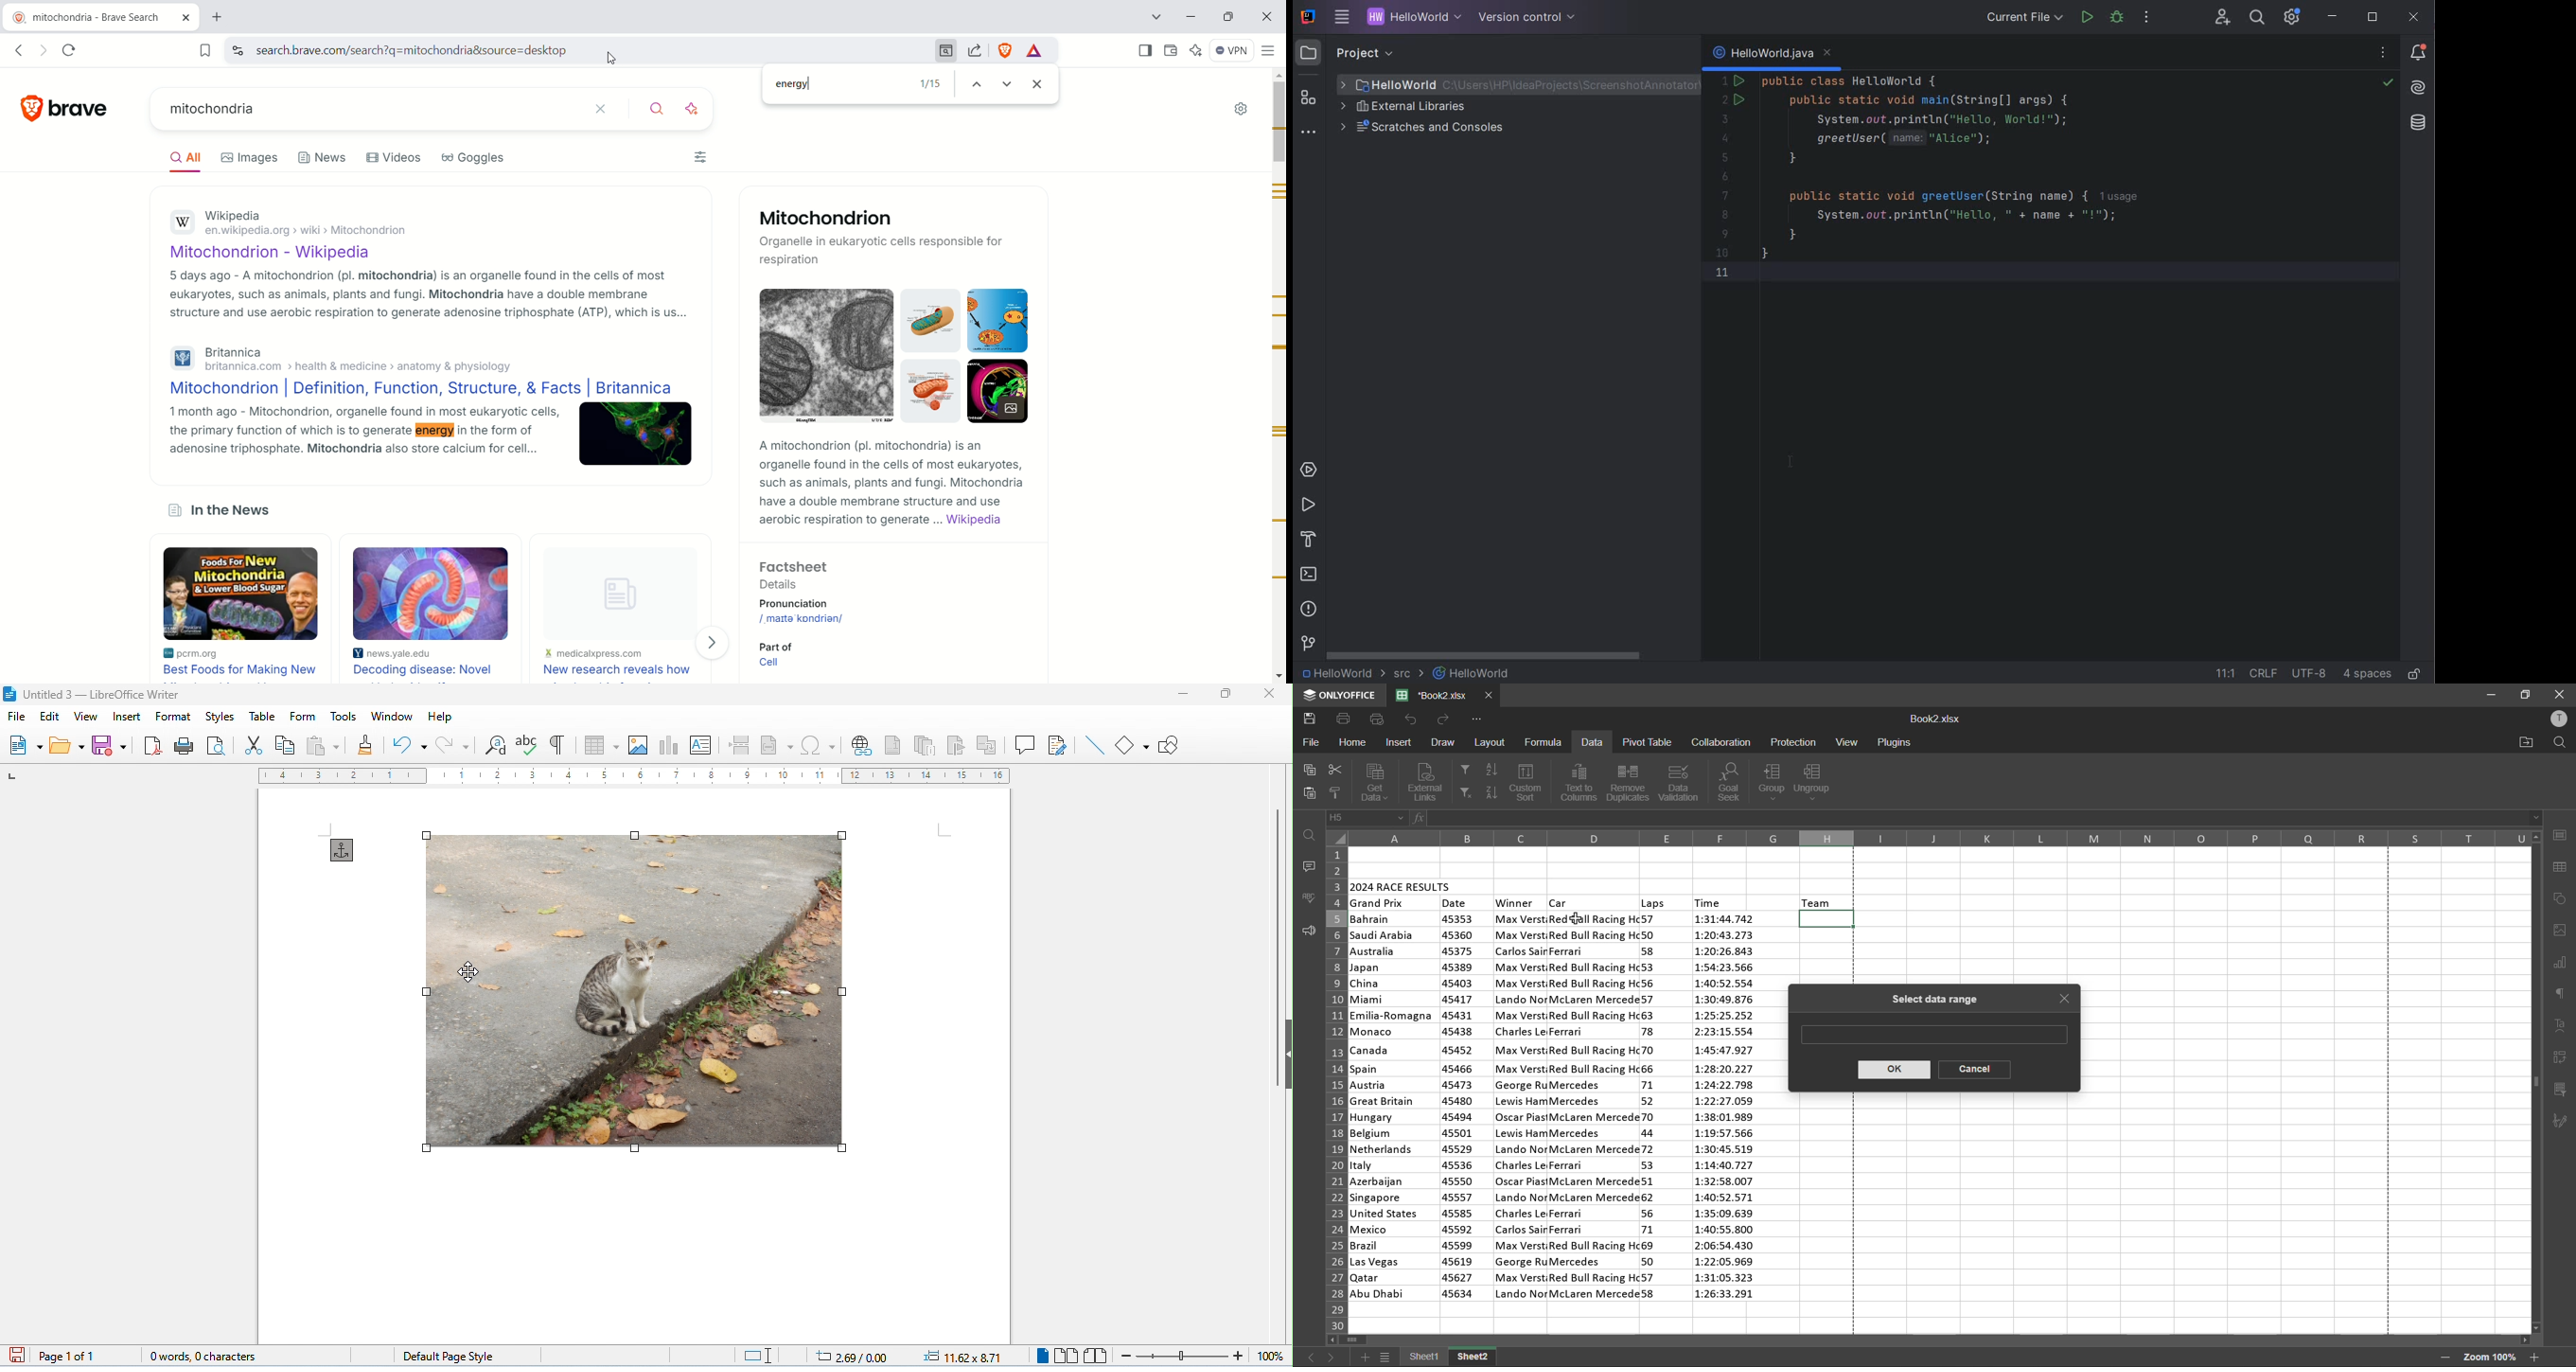  I want to click on Mitochondrion, so click(870, 218).